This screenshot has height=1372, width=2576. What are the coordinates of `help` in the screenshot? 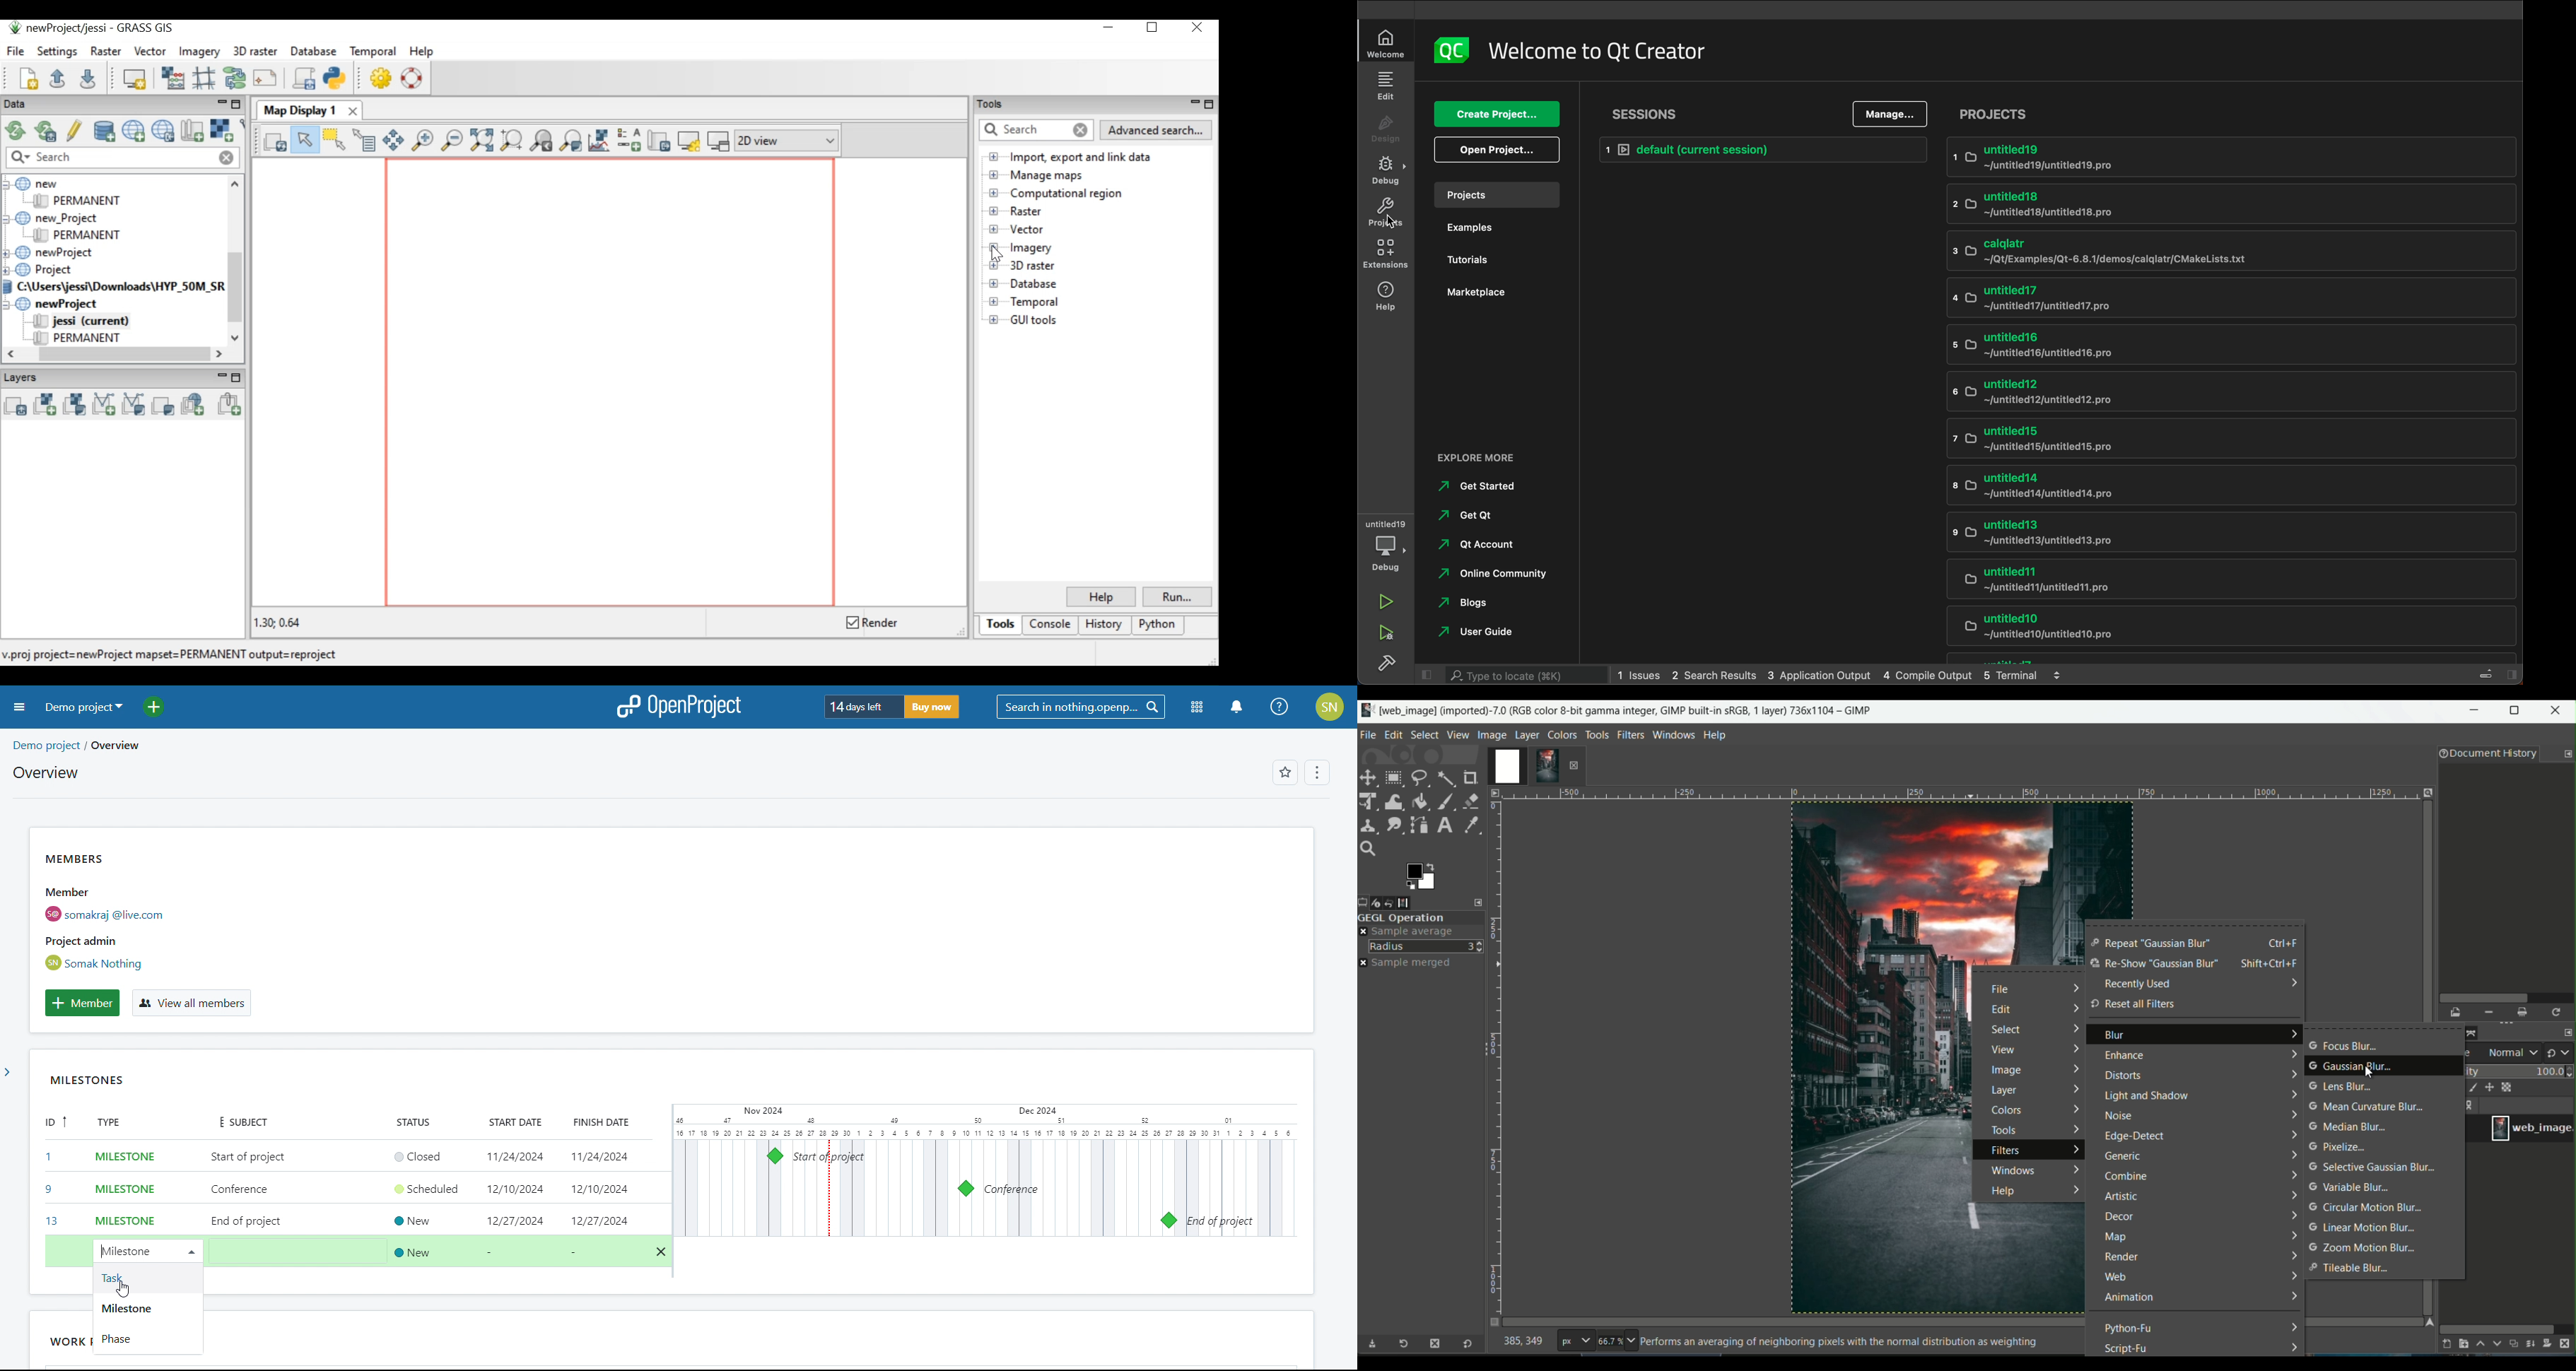 It's located at (2000, 1192).